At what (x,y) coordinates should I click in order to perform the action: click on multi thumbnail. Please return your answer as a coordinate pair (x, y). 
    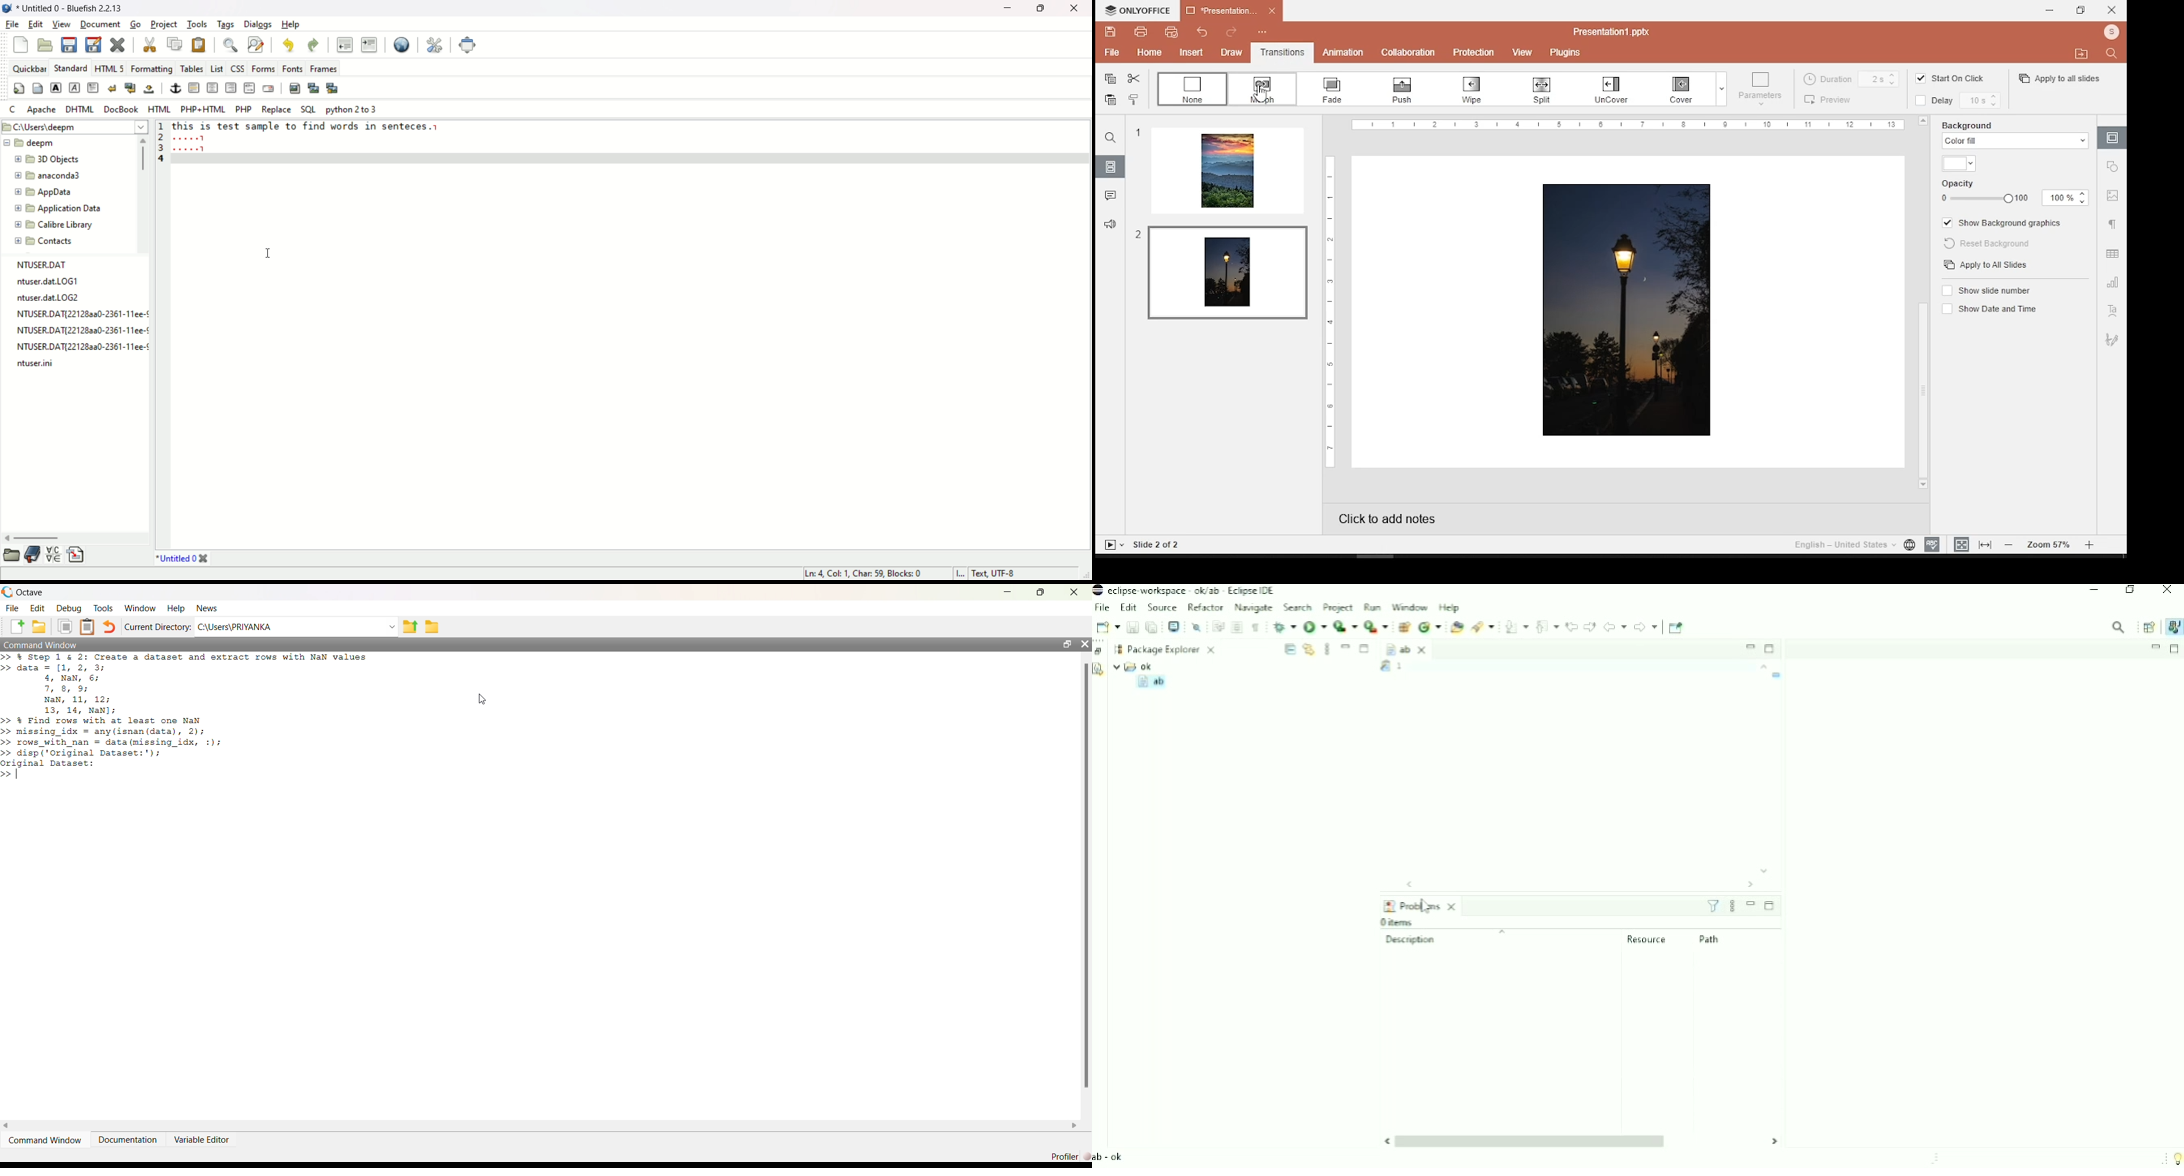
    Looking at the image, I should click on (334, 88).